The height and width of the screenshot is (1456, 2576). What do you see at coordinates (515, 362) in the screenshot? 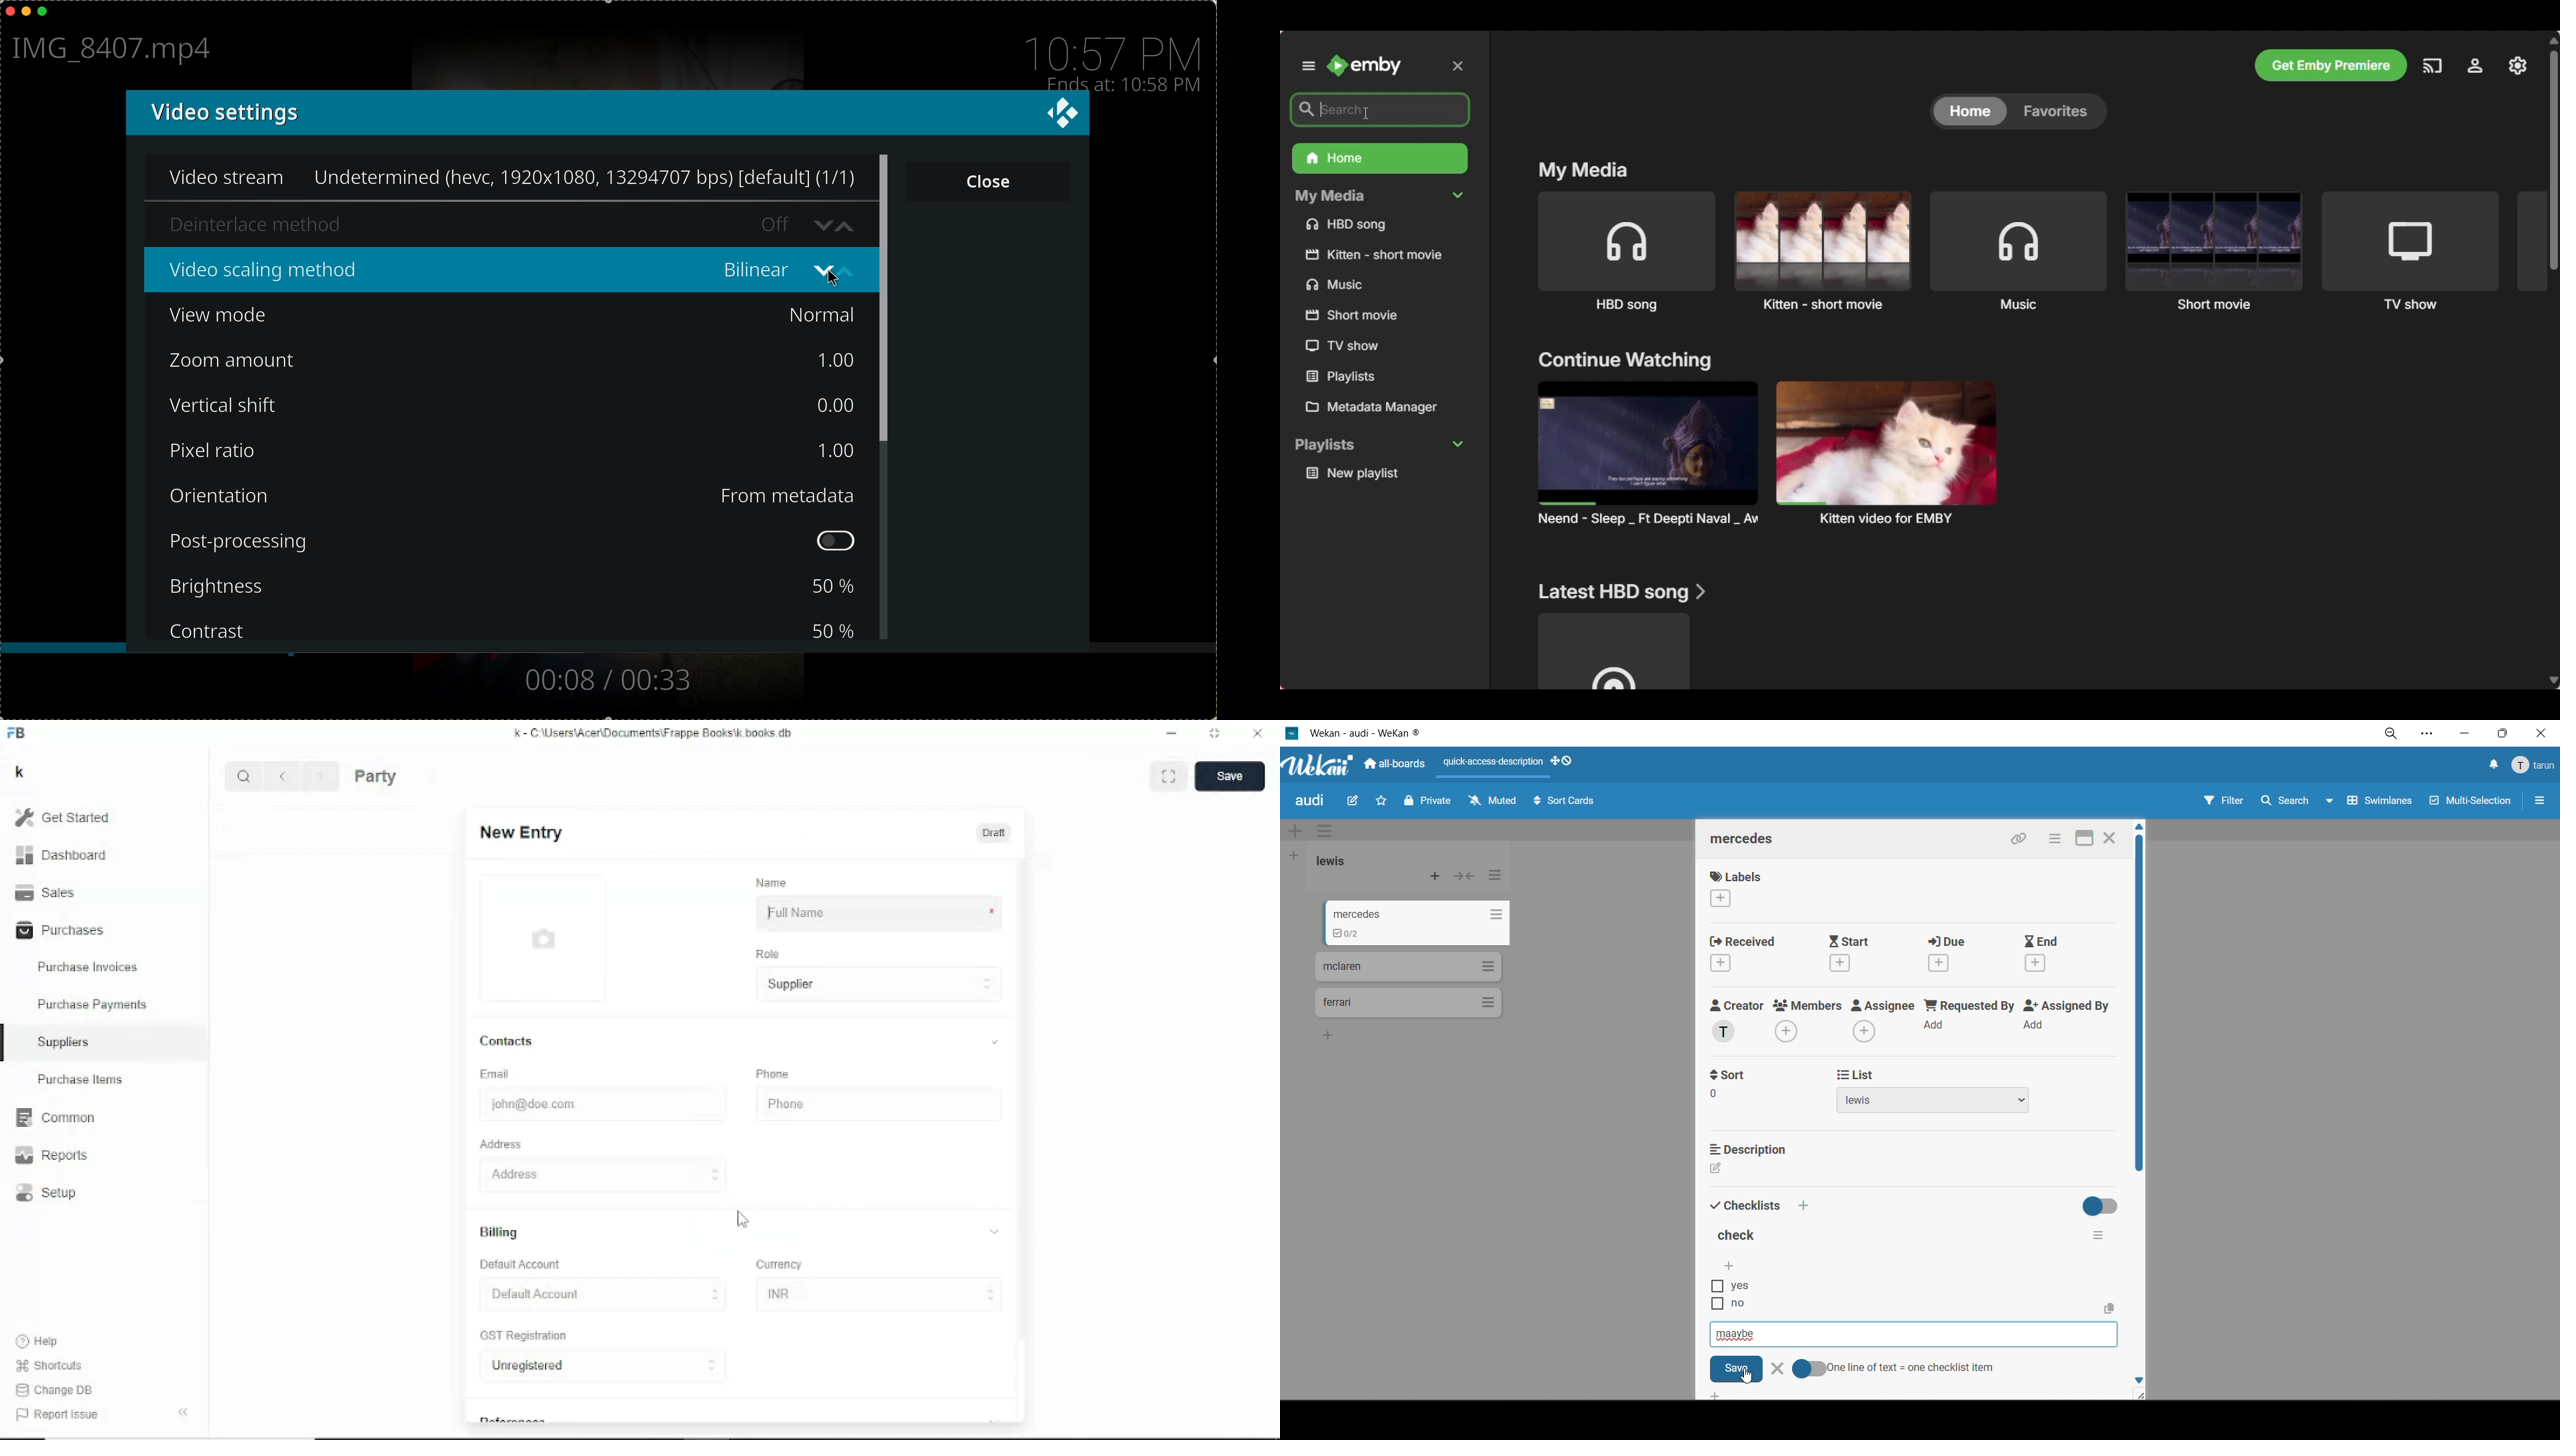
I see `zoom amount  1.00` at bounding box center [515, 362].